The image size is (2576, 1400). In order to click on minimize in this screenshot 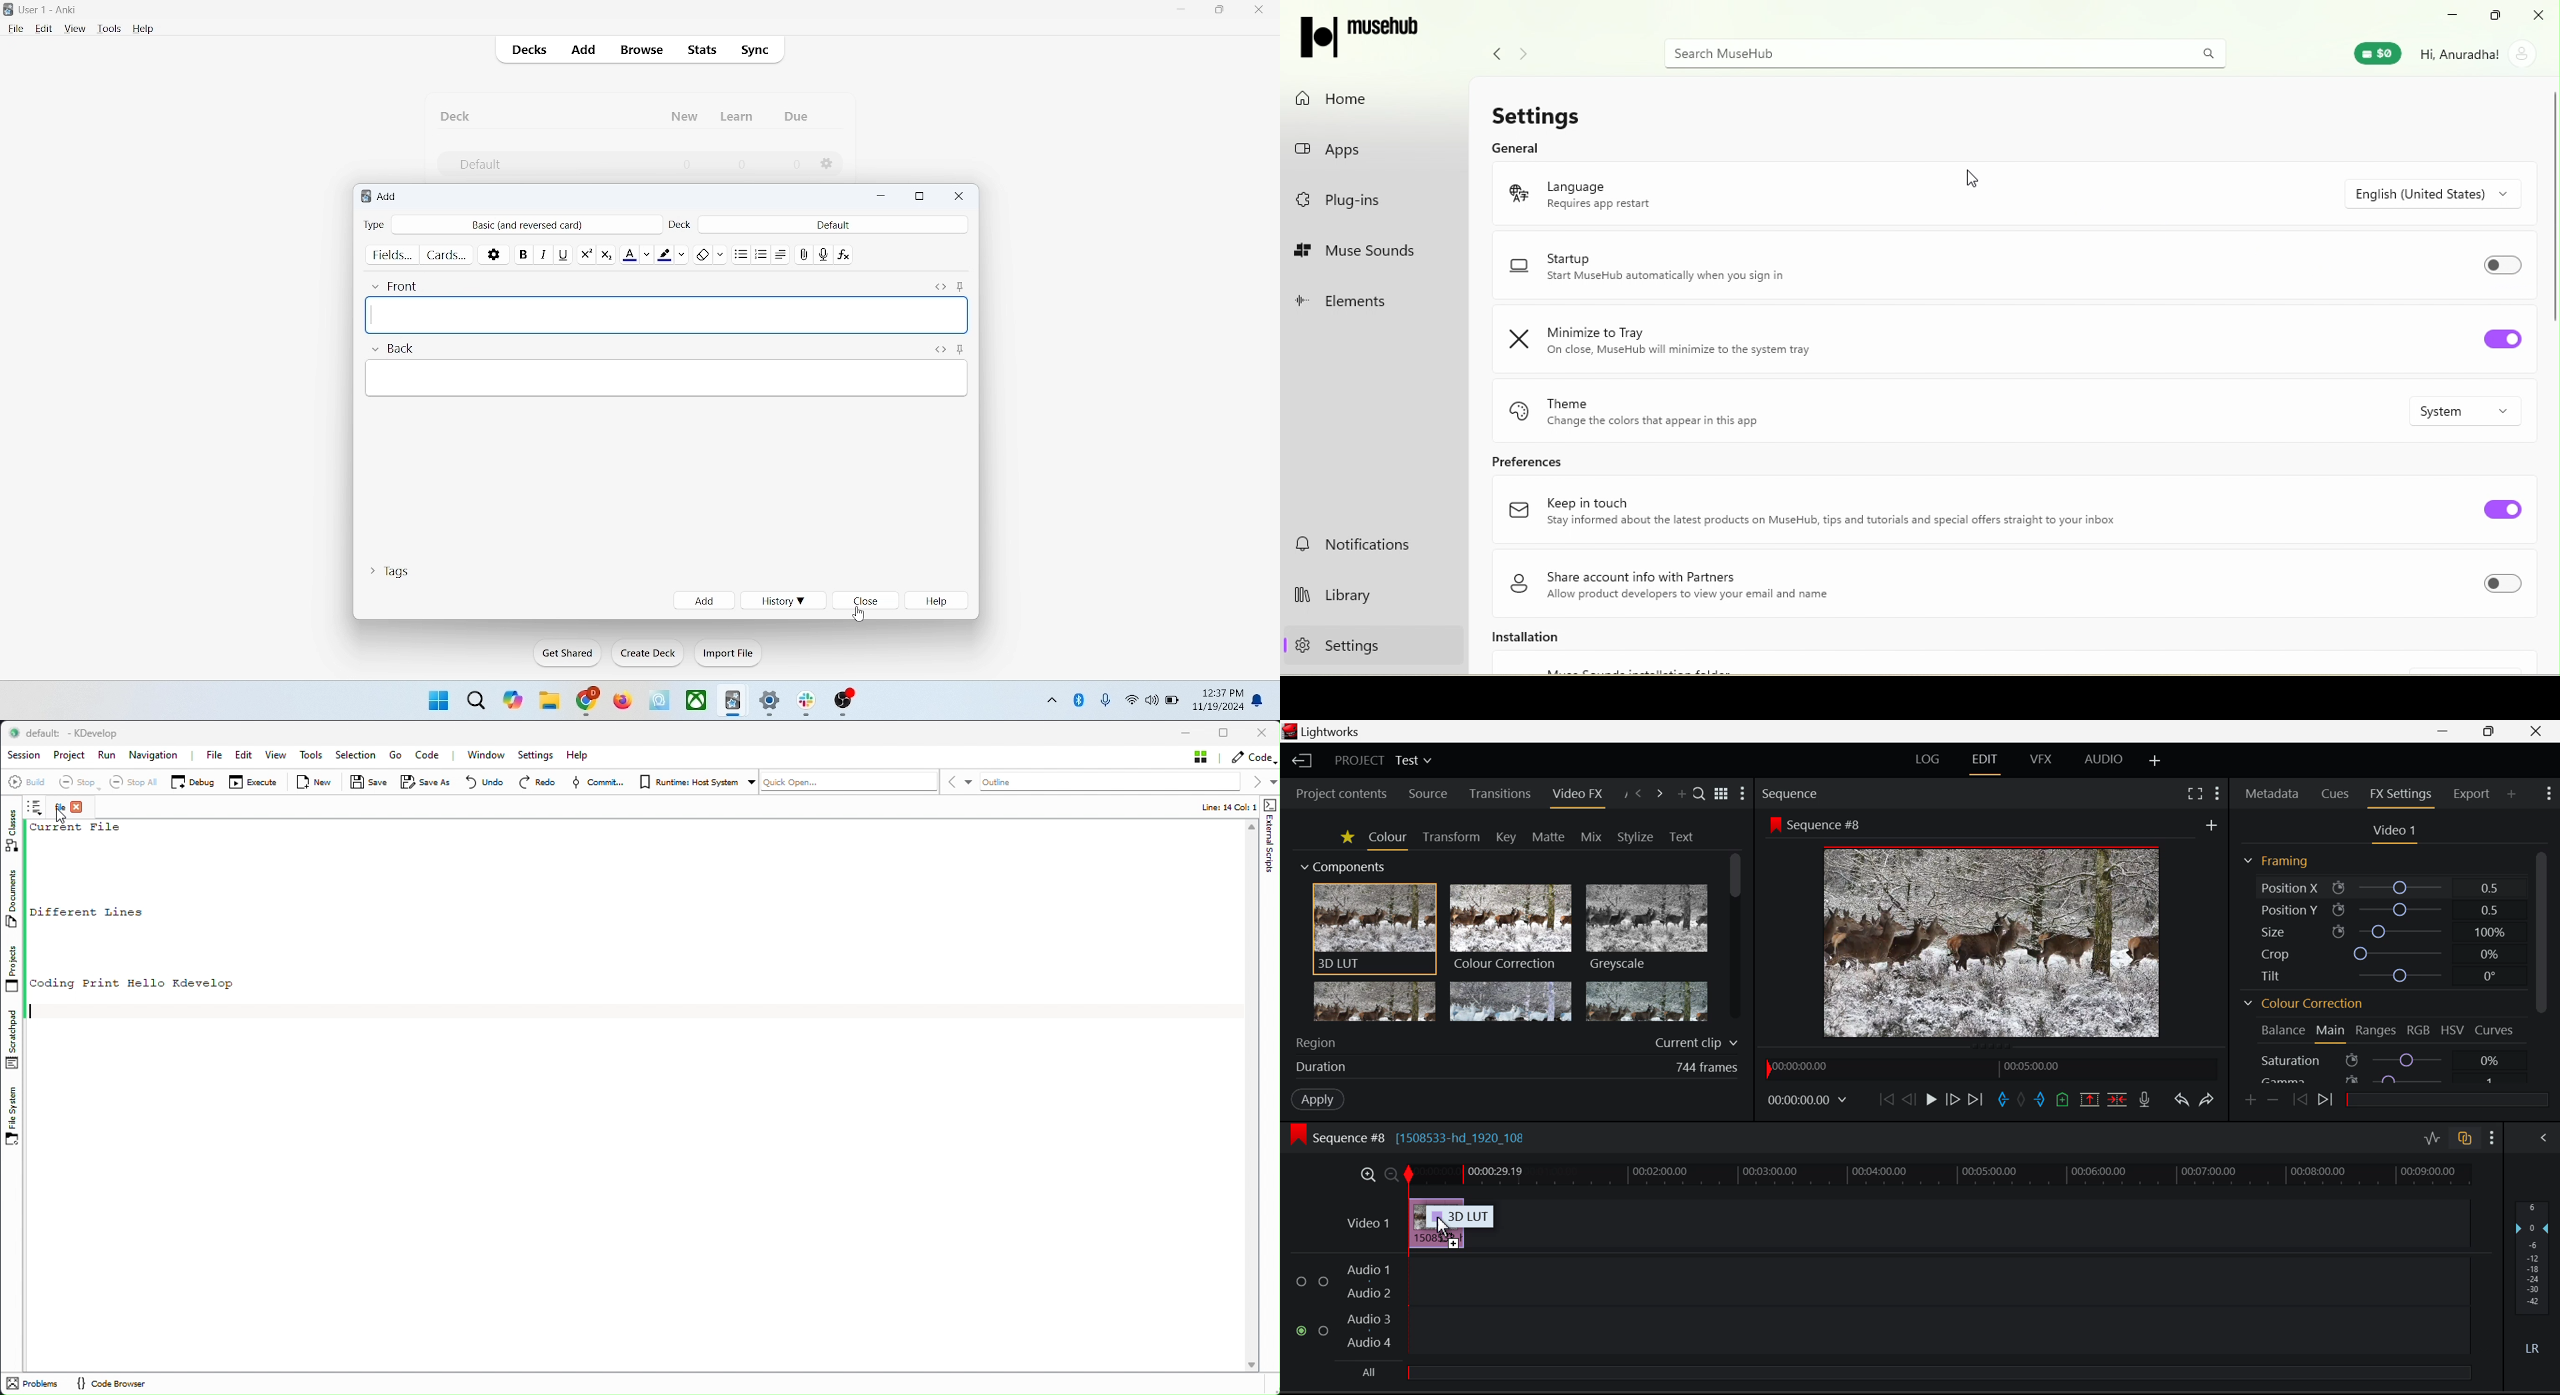, I will do `click(2451, 14)`.